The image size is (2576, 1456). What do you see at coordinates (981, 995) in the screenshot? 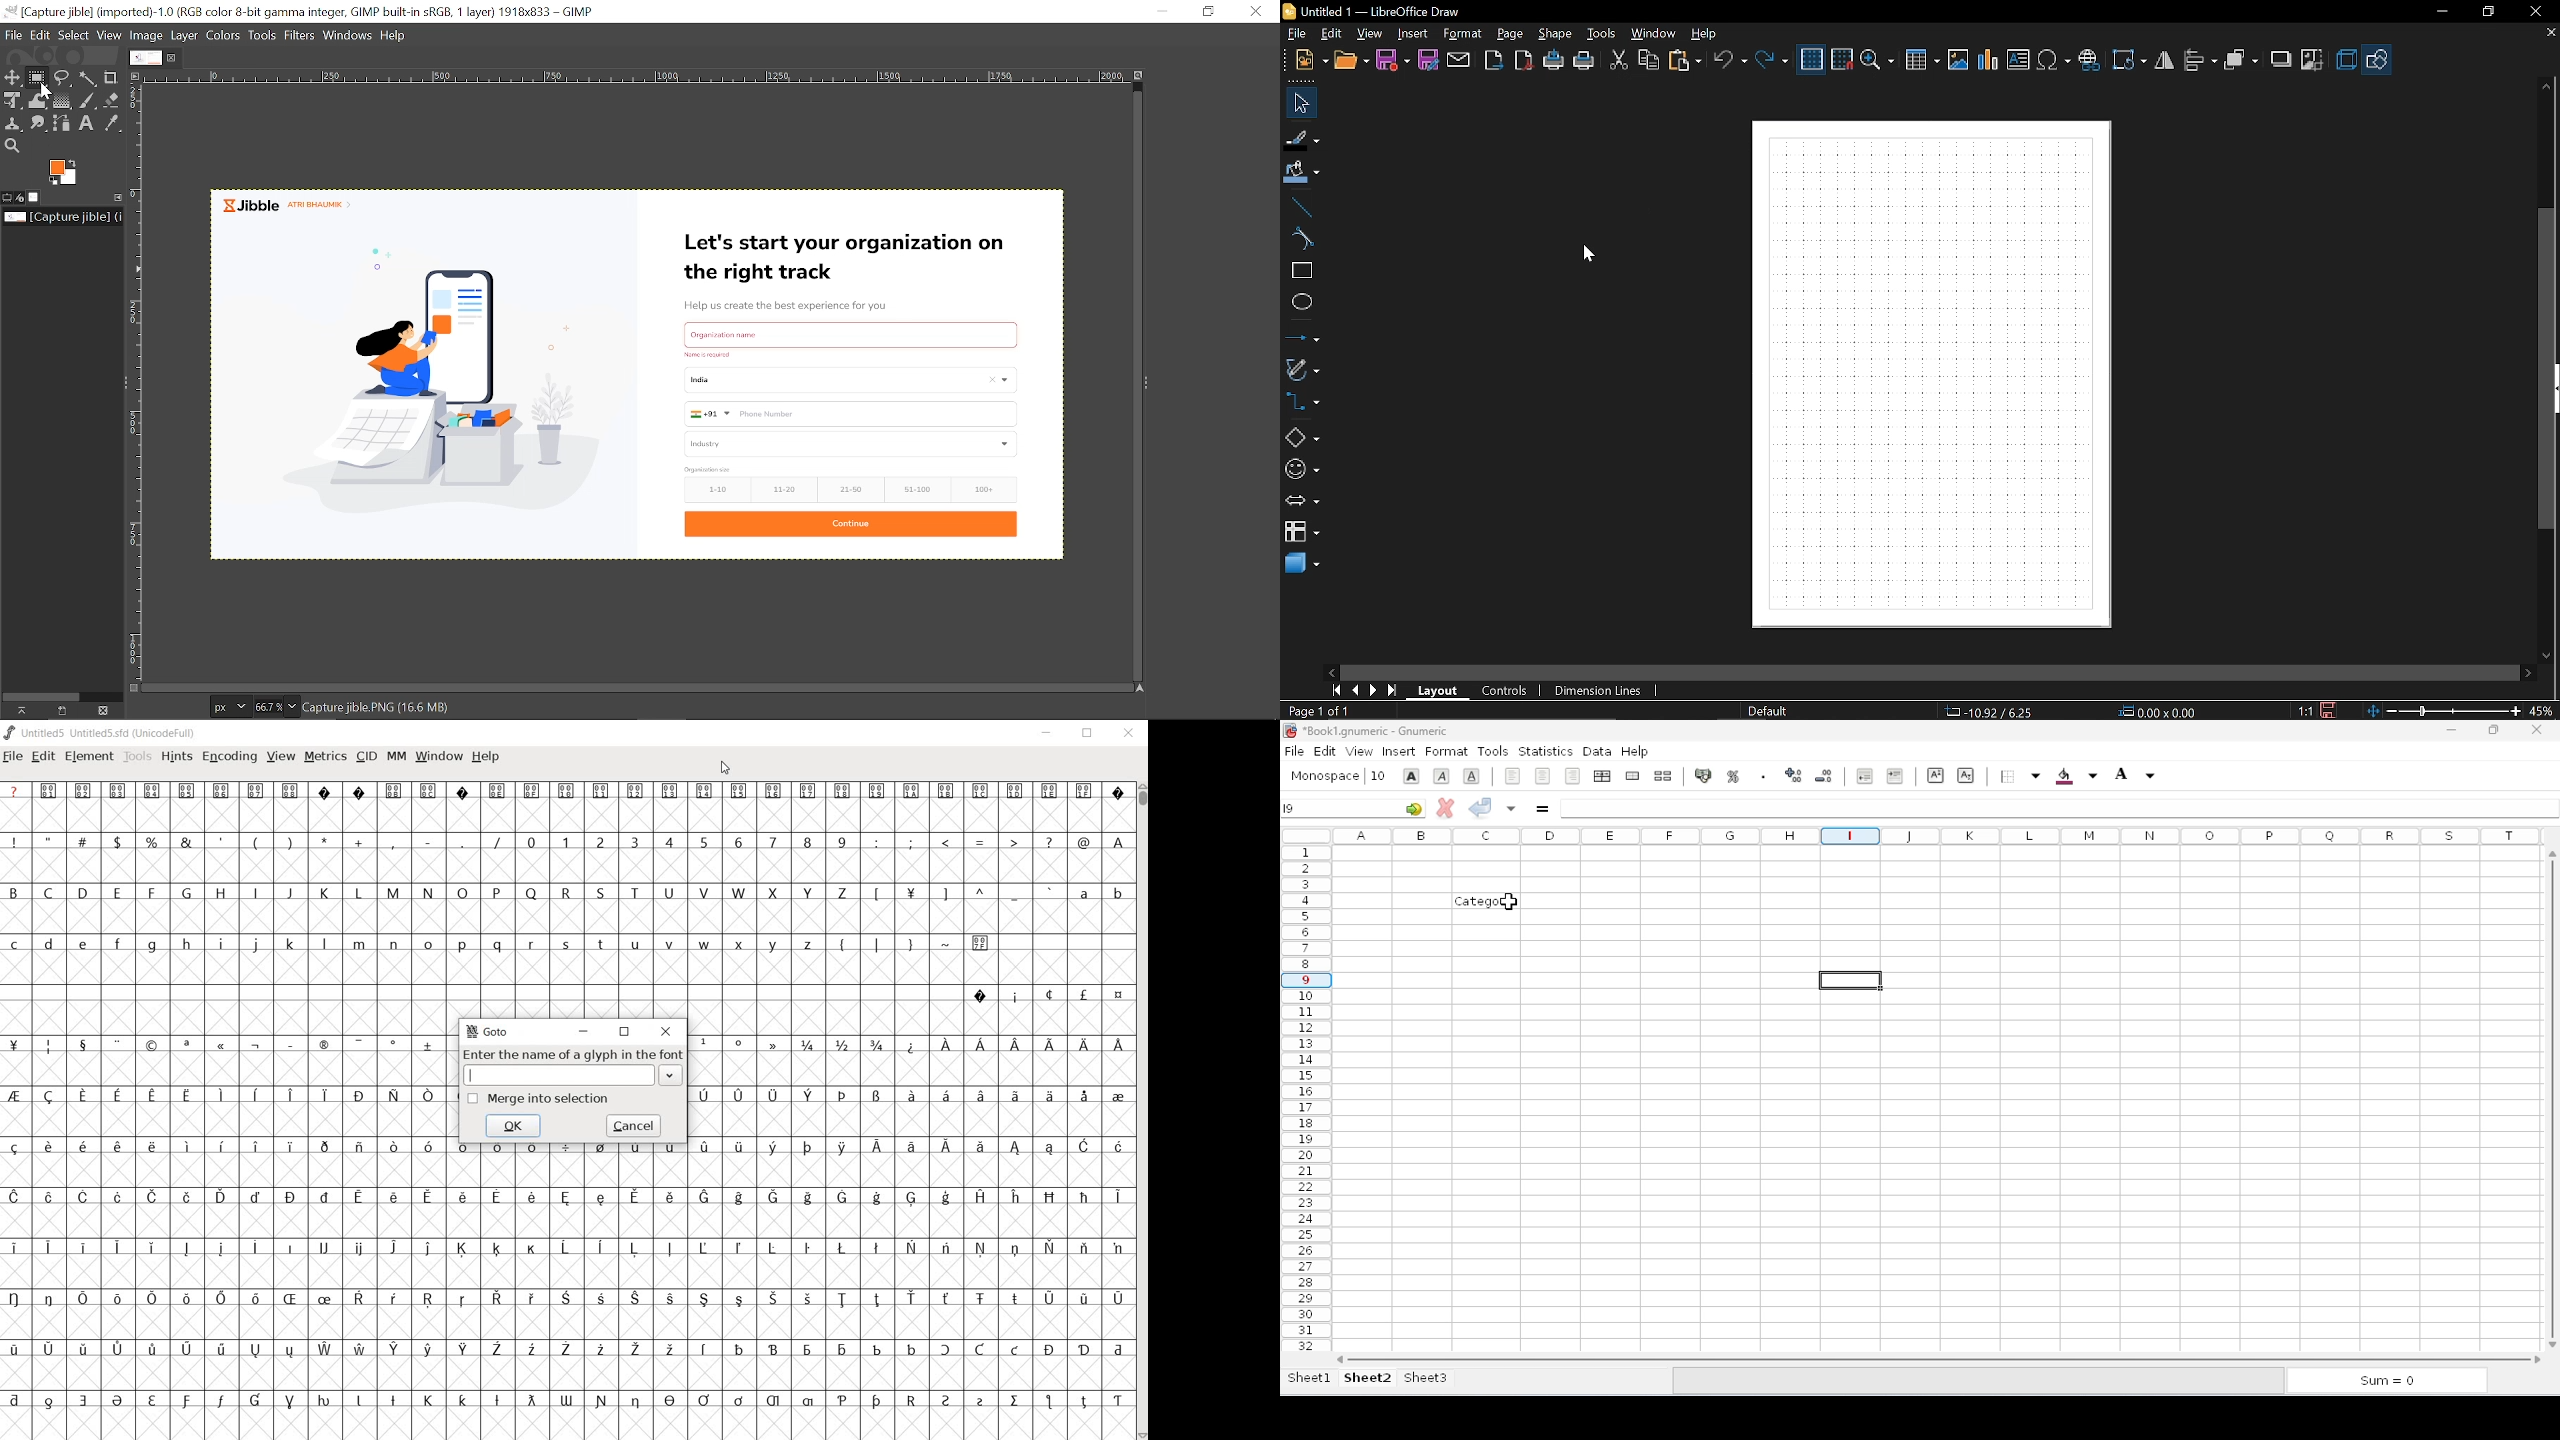
I see `Symbol` at bounding box center [981, 995].